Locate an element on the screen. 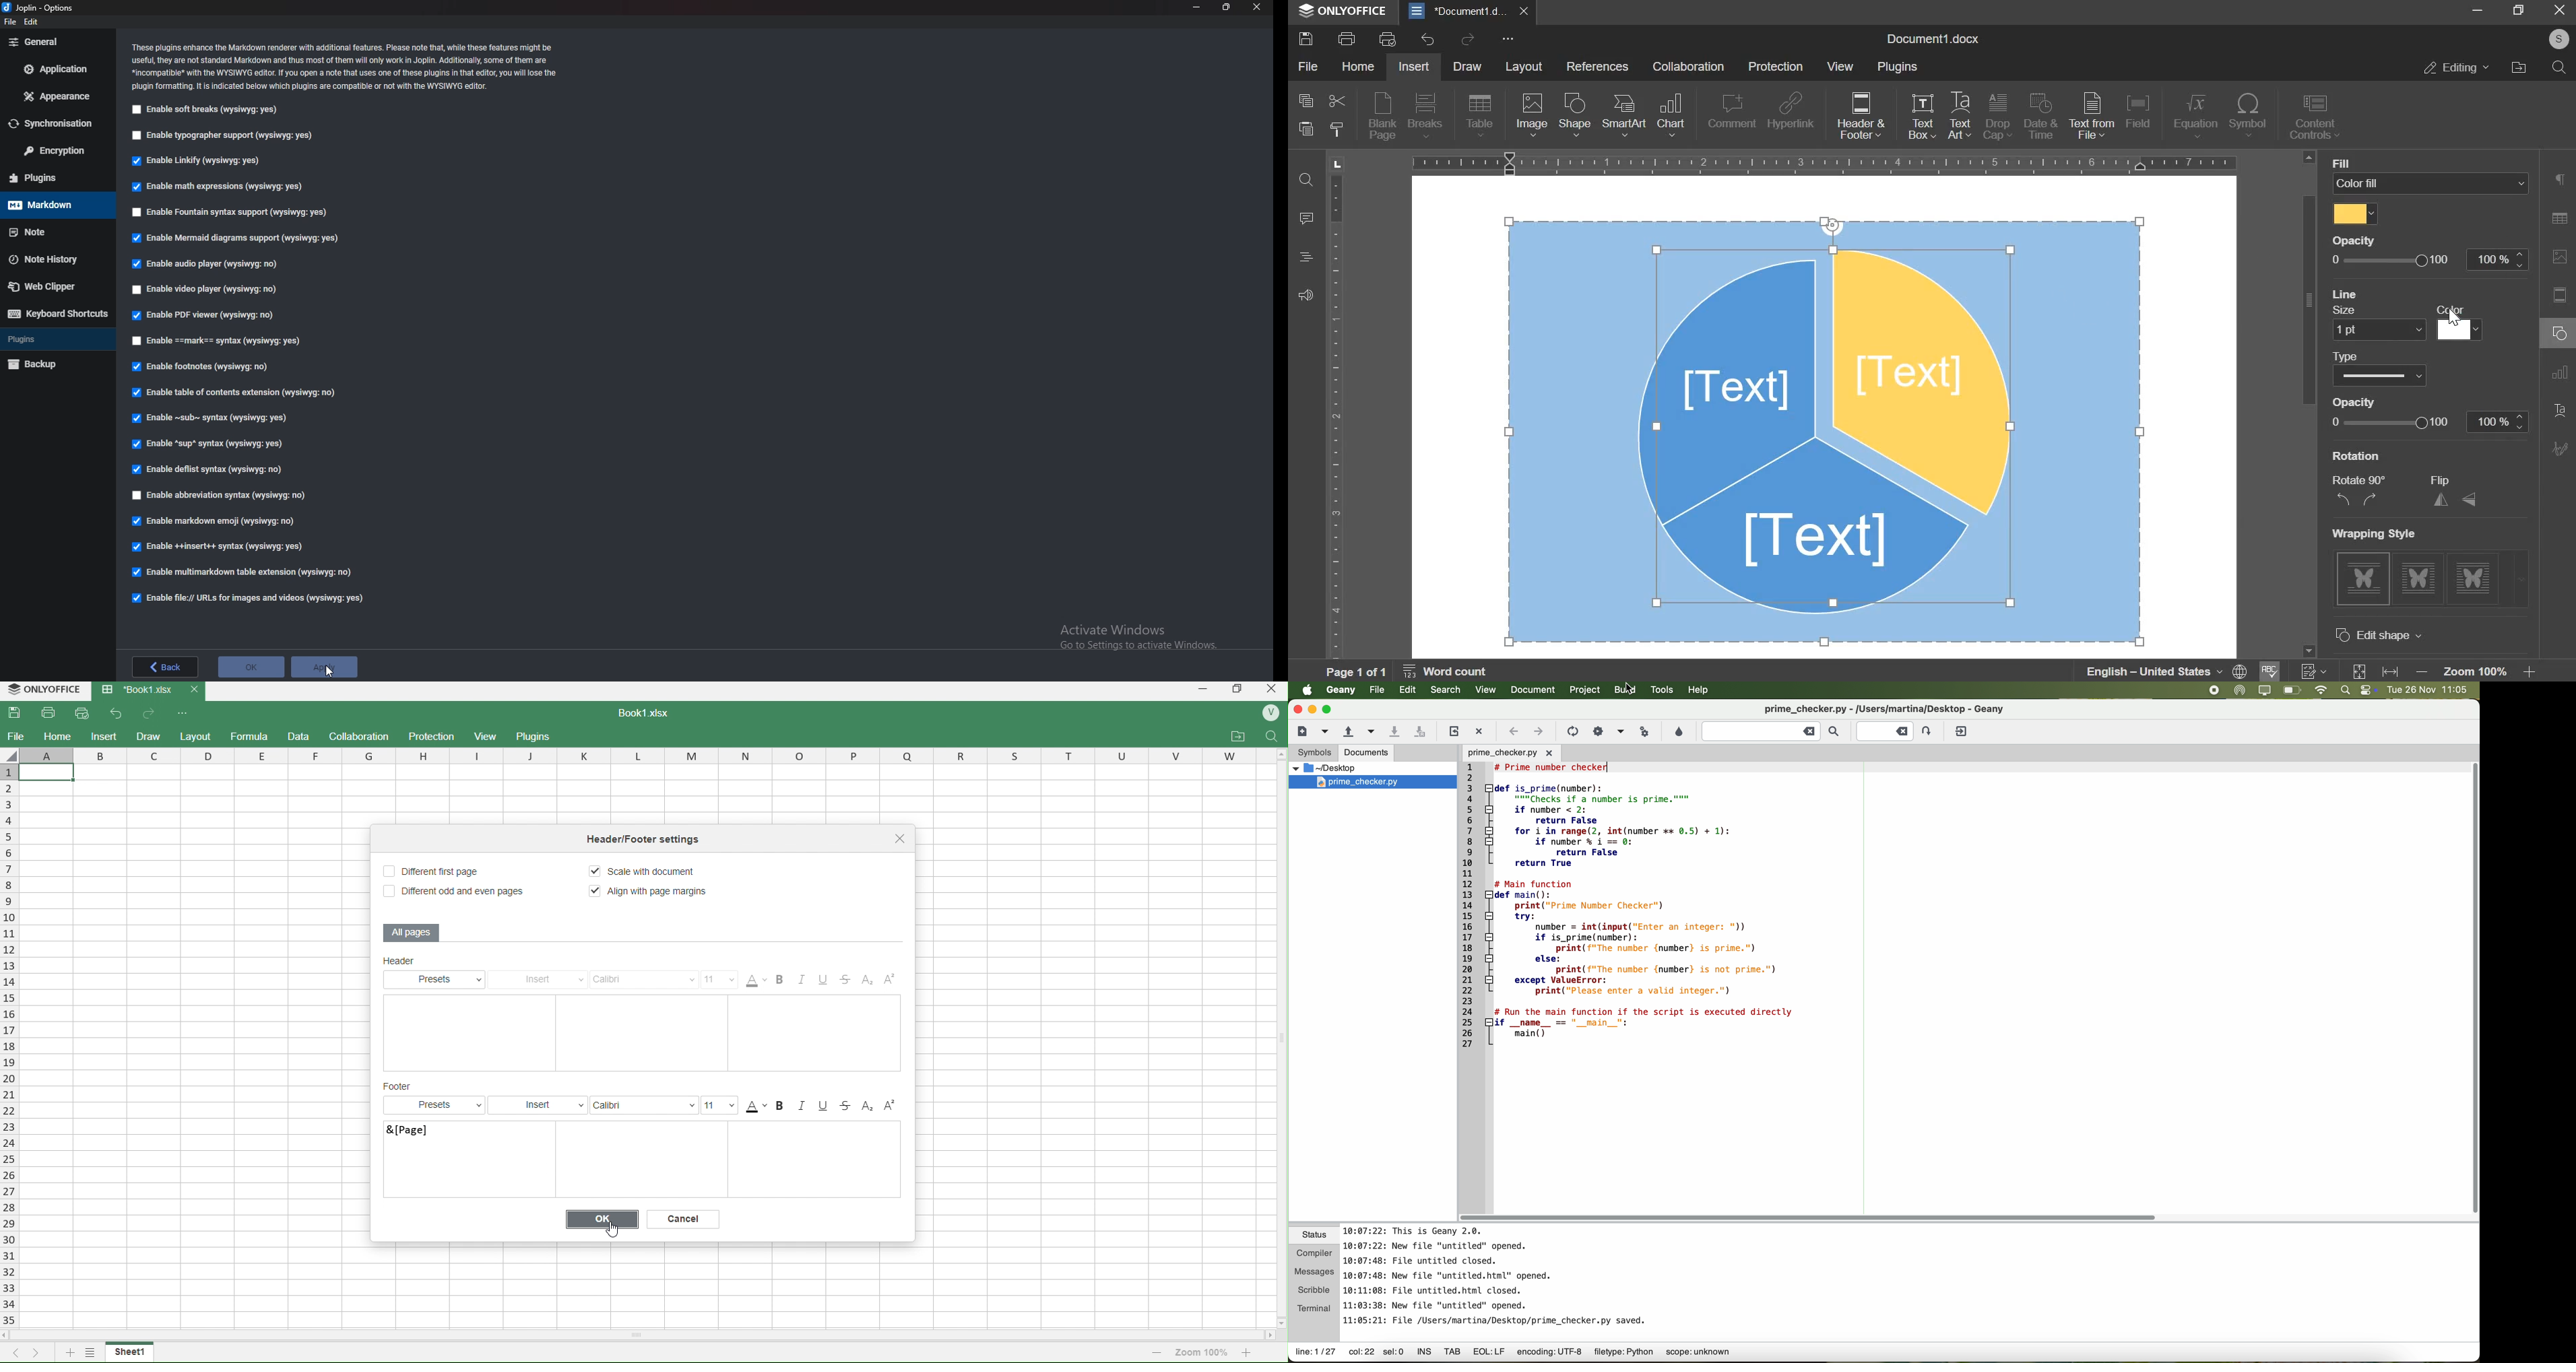 This screenshot has width=2576, height=1372. references is located at coordinates (1601, 68).